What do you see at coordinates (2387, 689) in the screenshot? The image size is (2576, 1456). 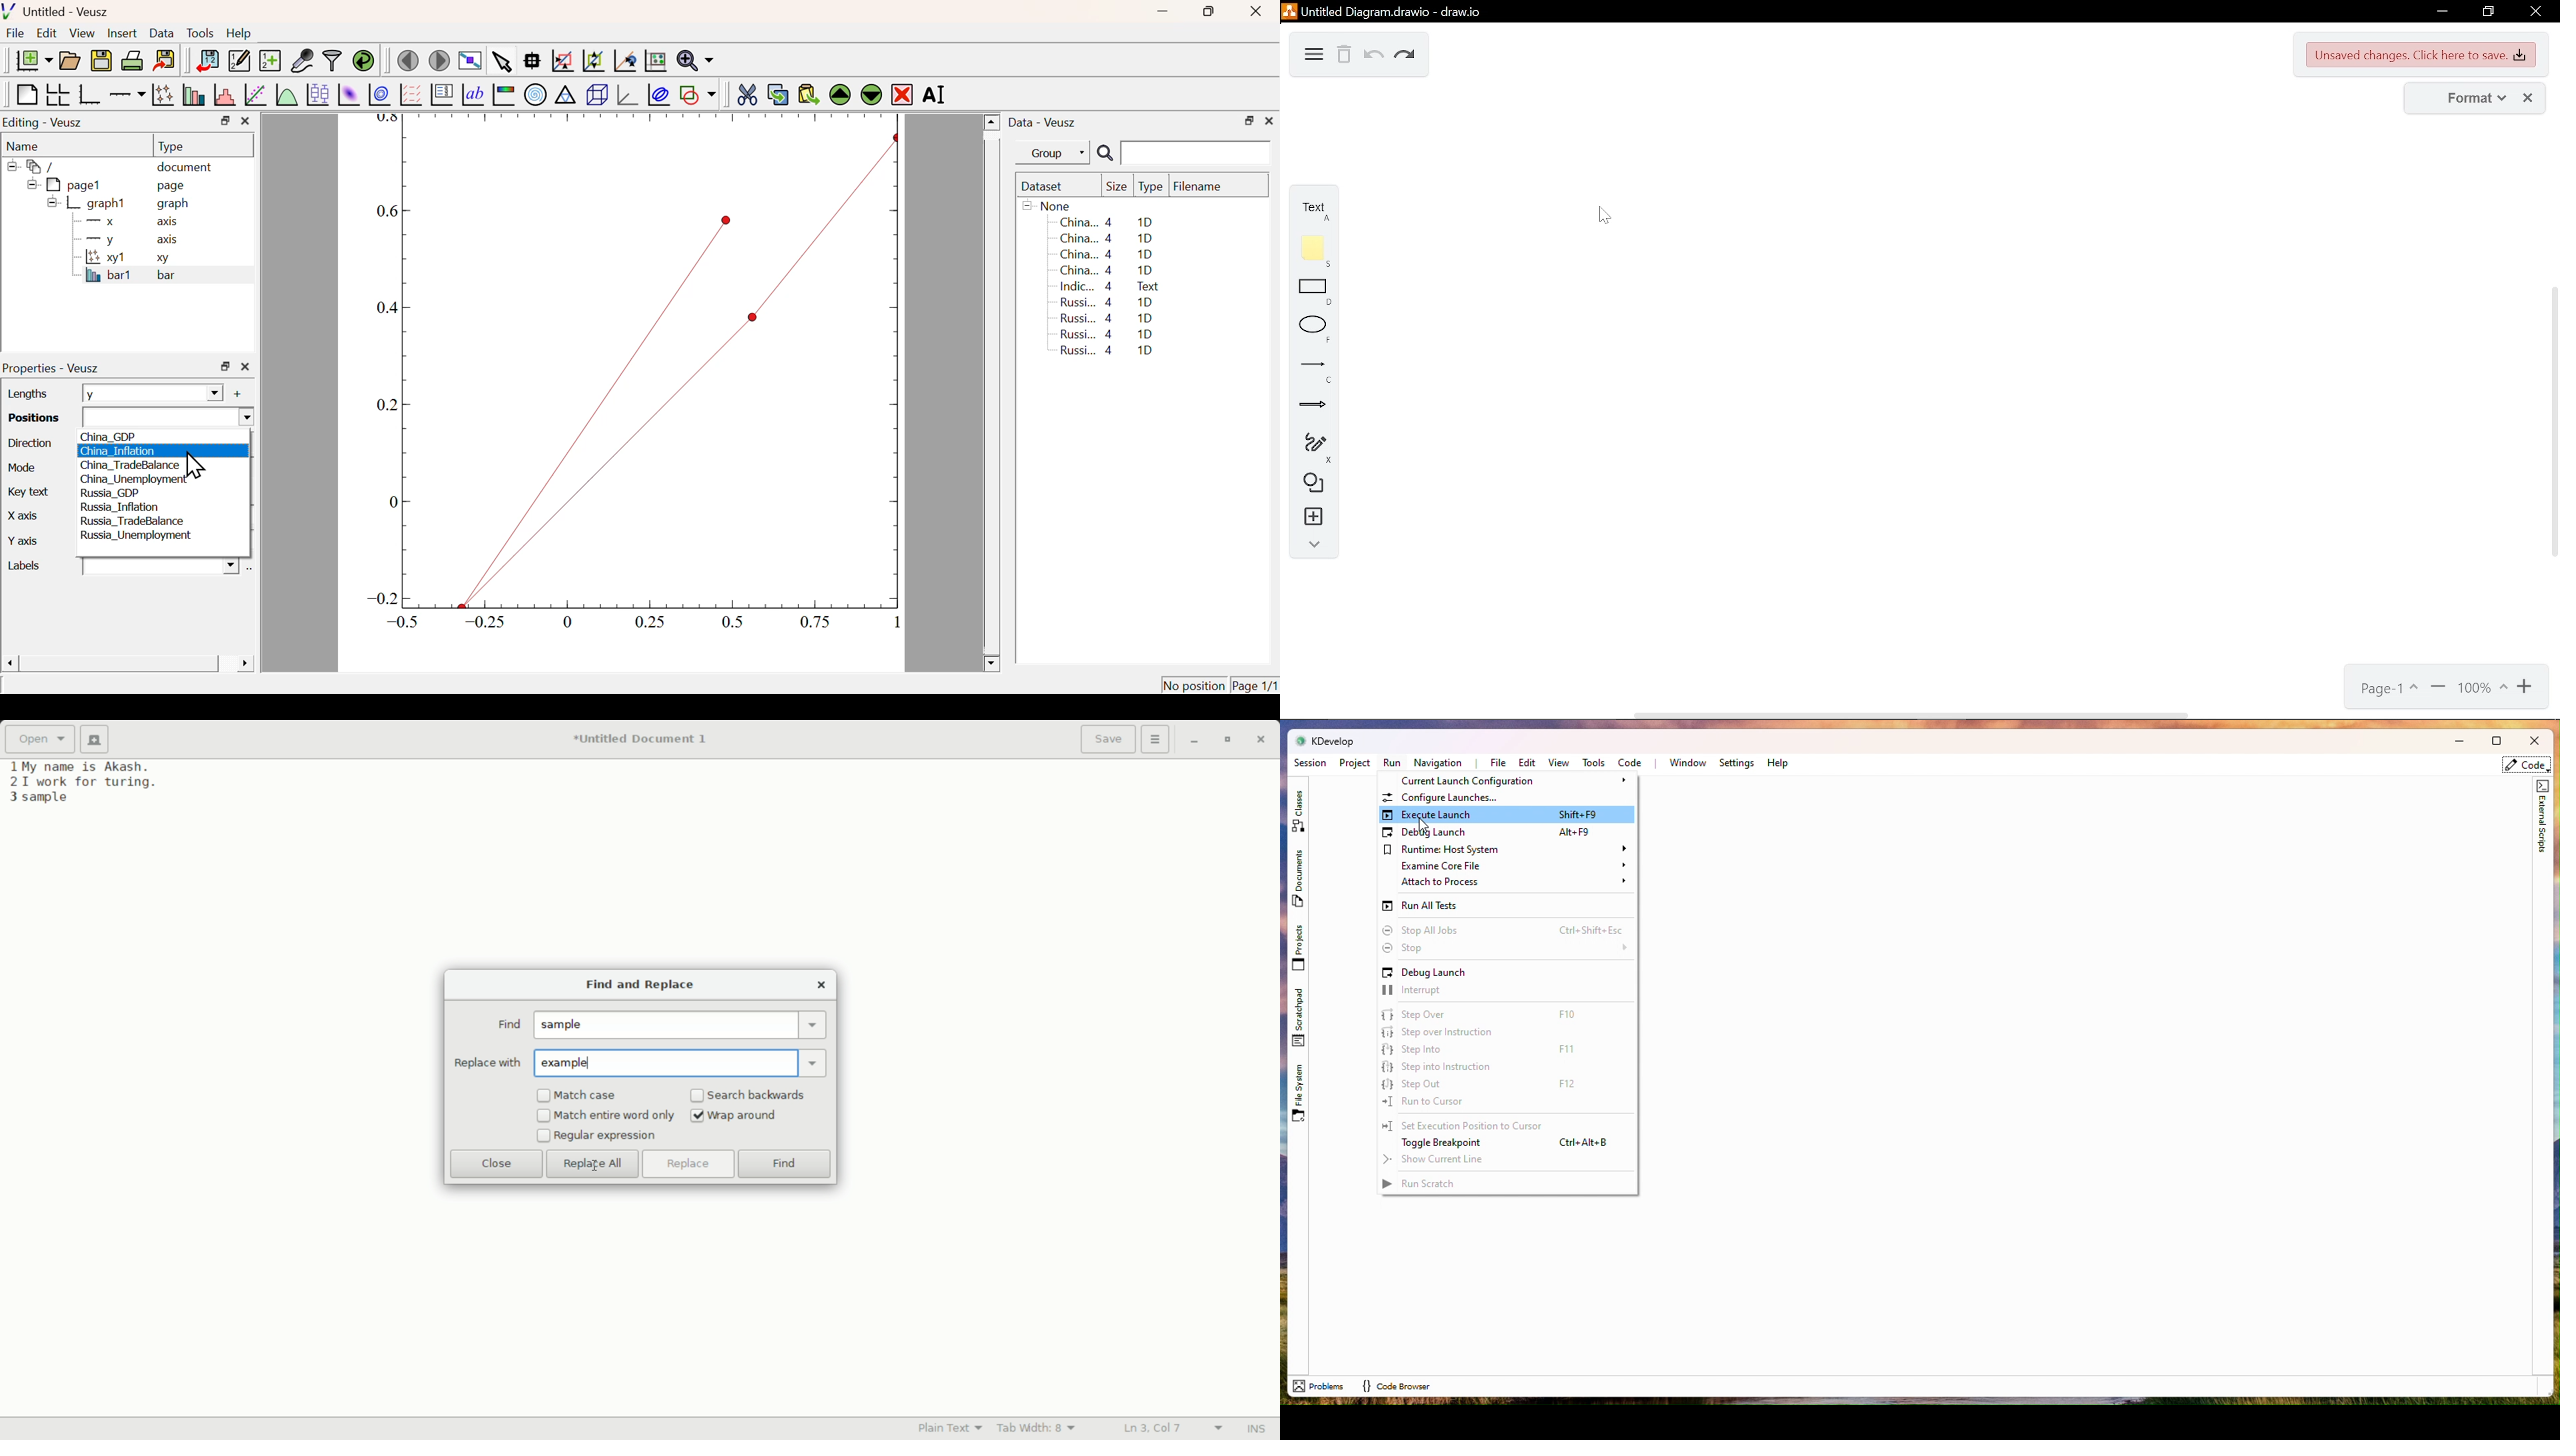 I see `page-1` at bounding box center [2387, 689].